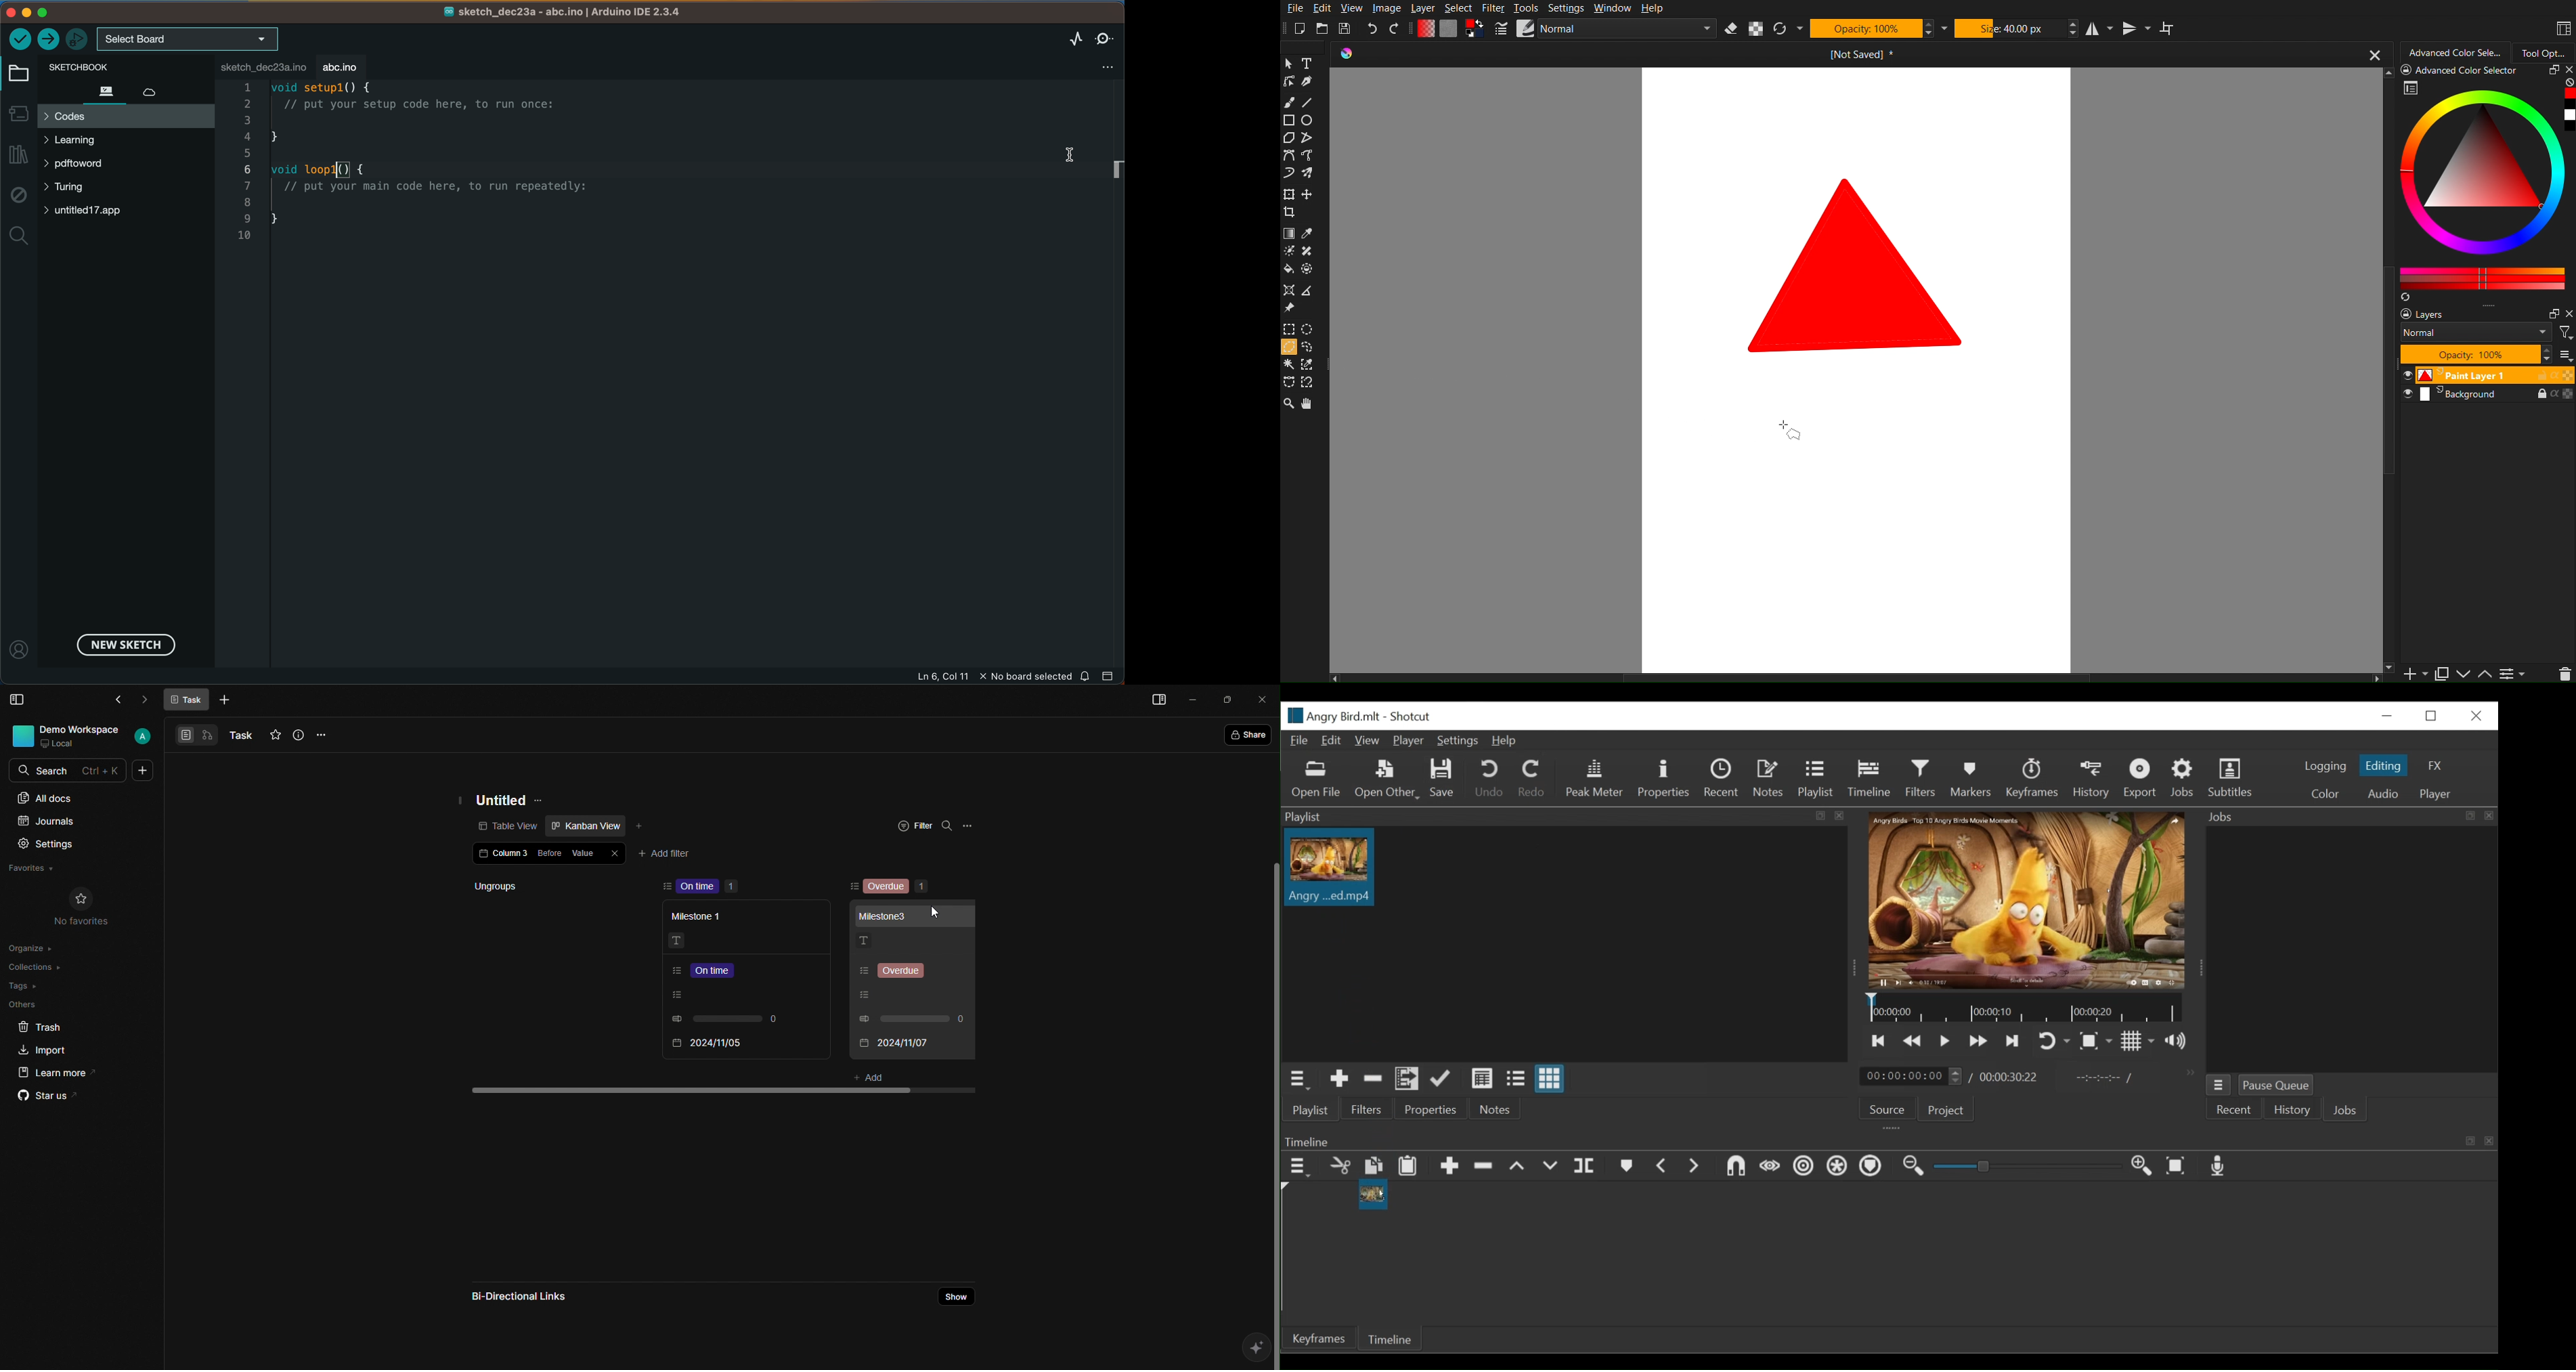 This screenshot has height=1372, width=2576. I want to click on board manager, so click(17, 114).